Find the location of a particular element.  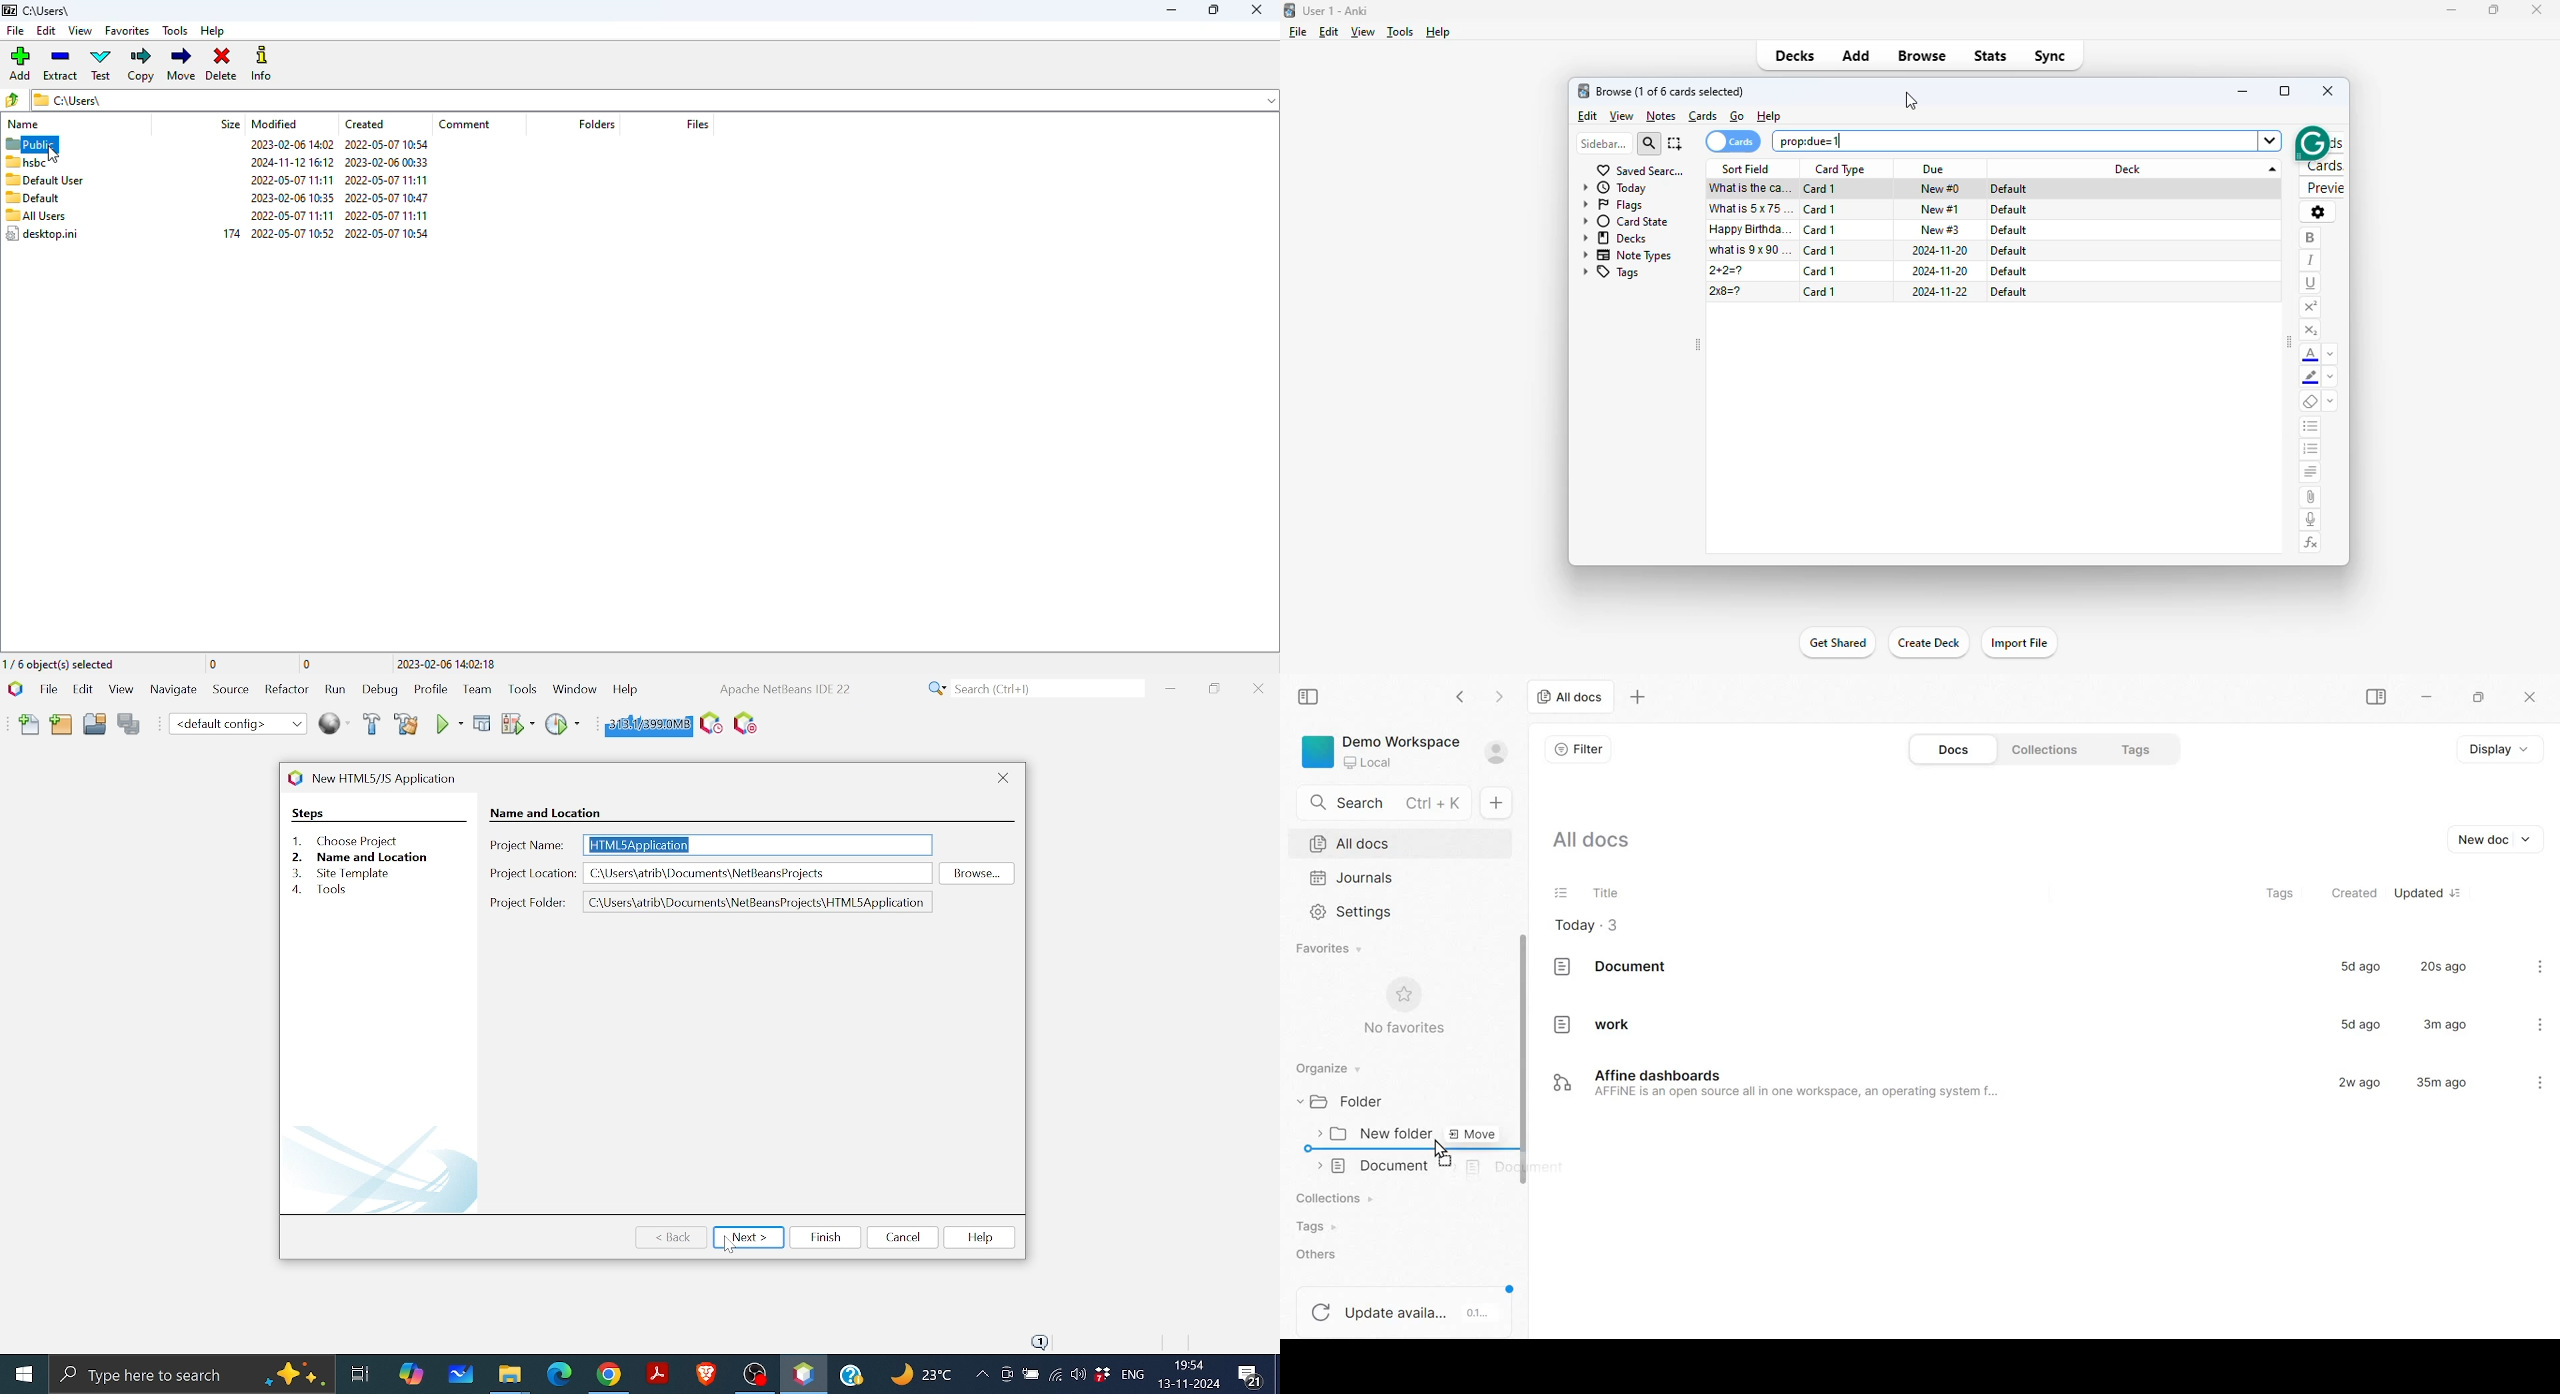

 2022-05-07 10:54 is located at coordinates (392, 234).